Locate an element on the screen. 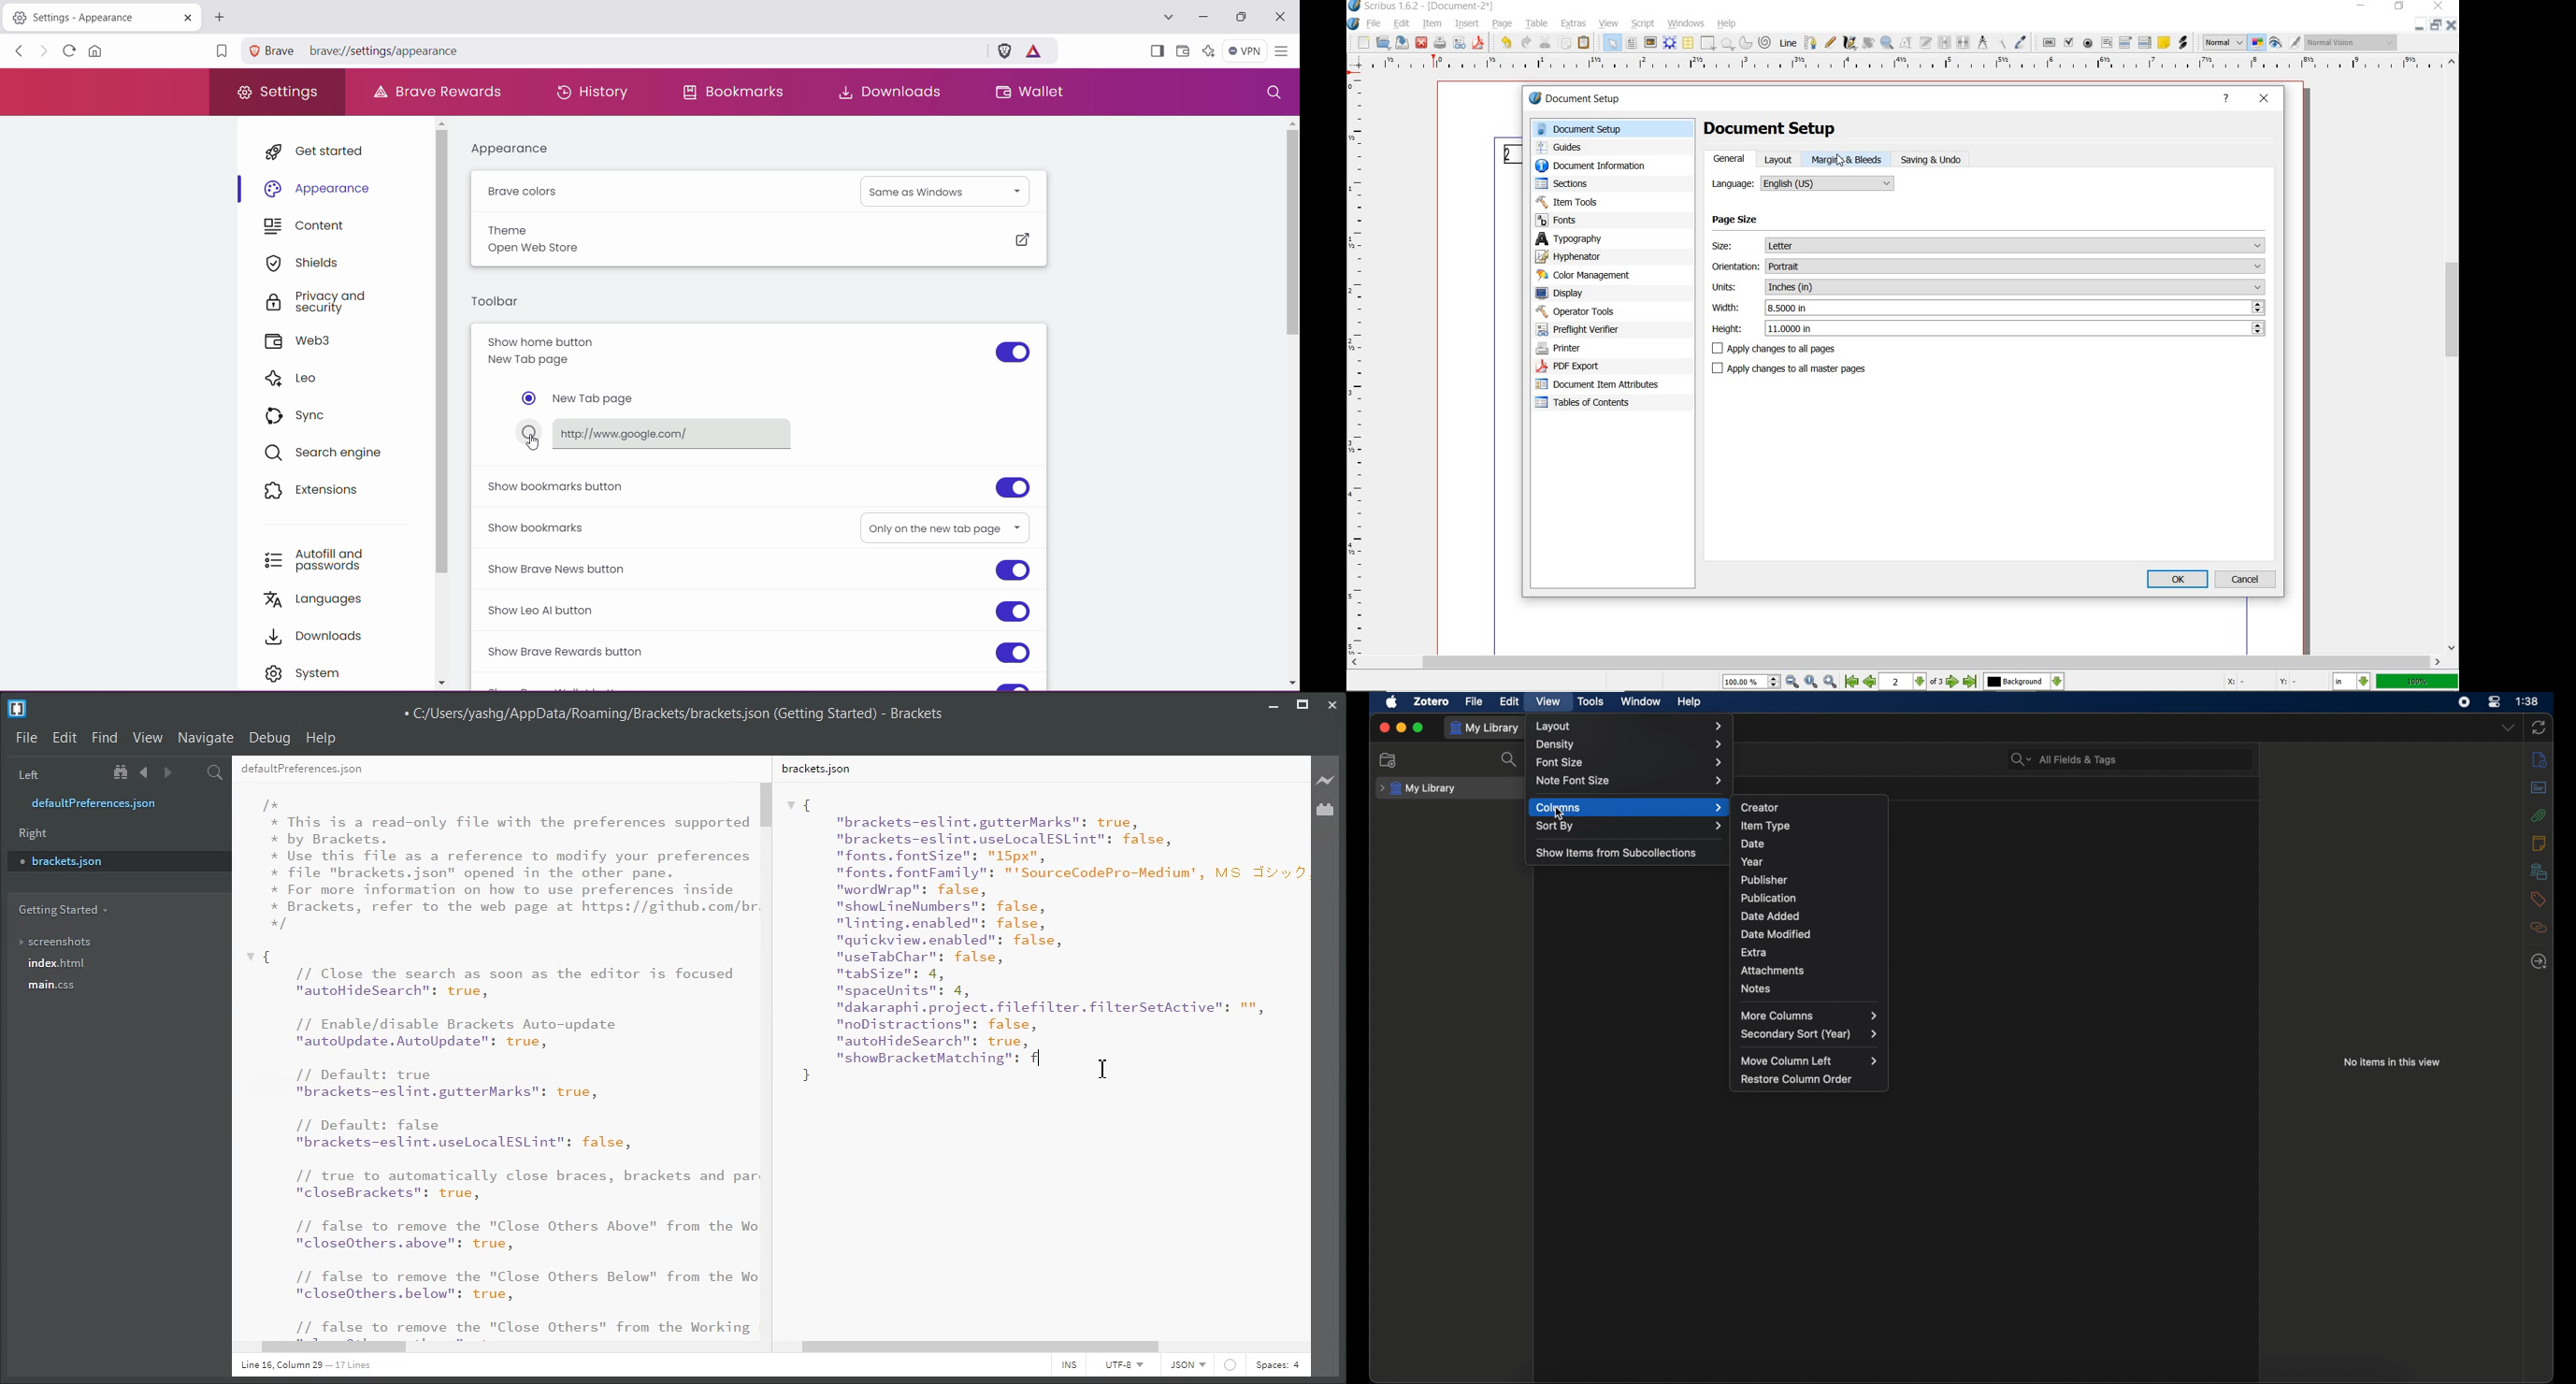 The width and height of the screenshot is (2576, 1400). my library is located at coordinates (1487, 728).